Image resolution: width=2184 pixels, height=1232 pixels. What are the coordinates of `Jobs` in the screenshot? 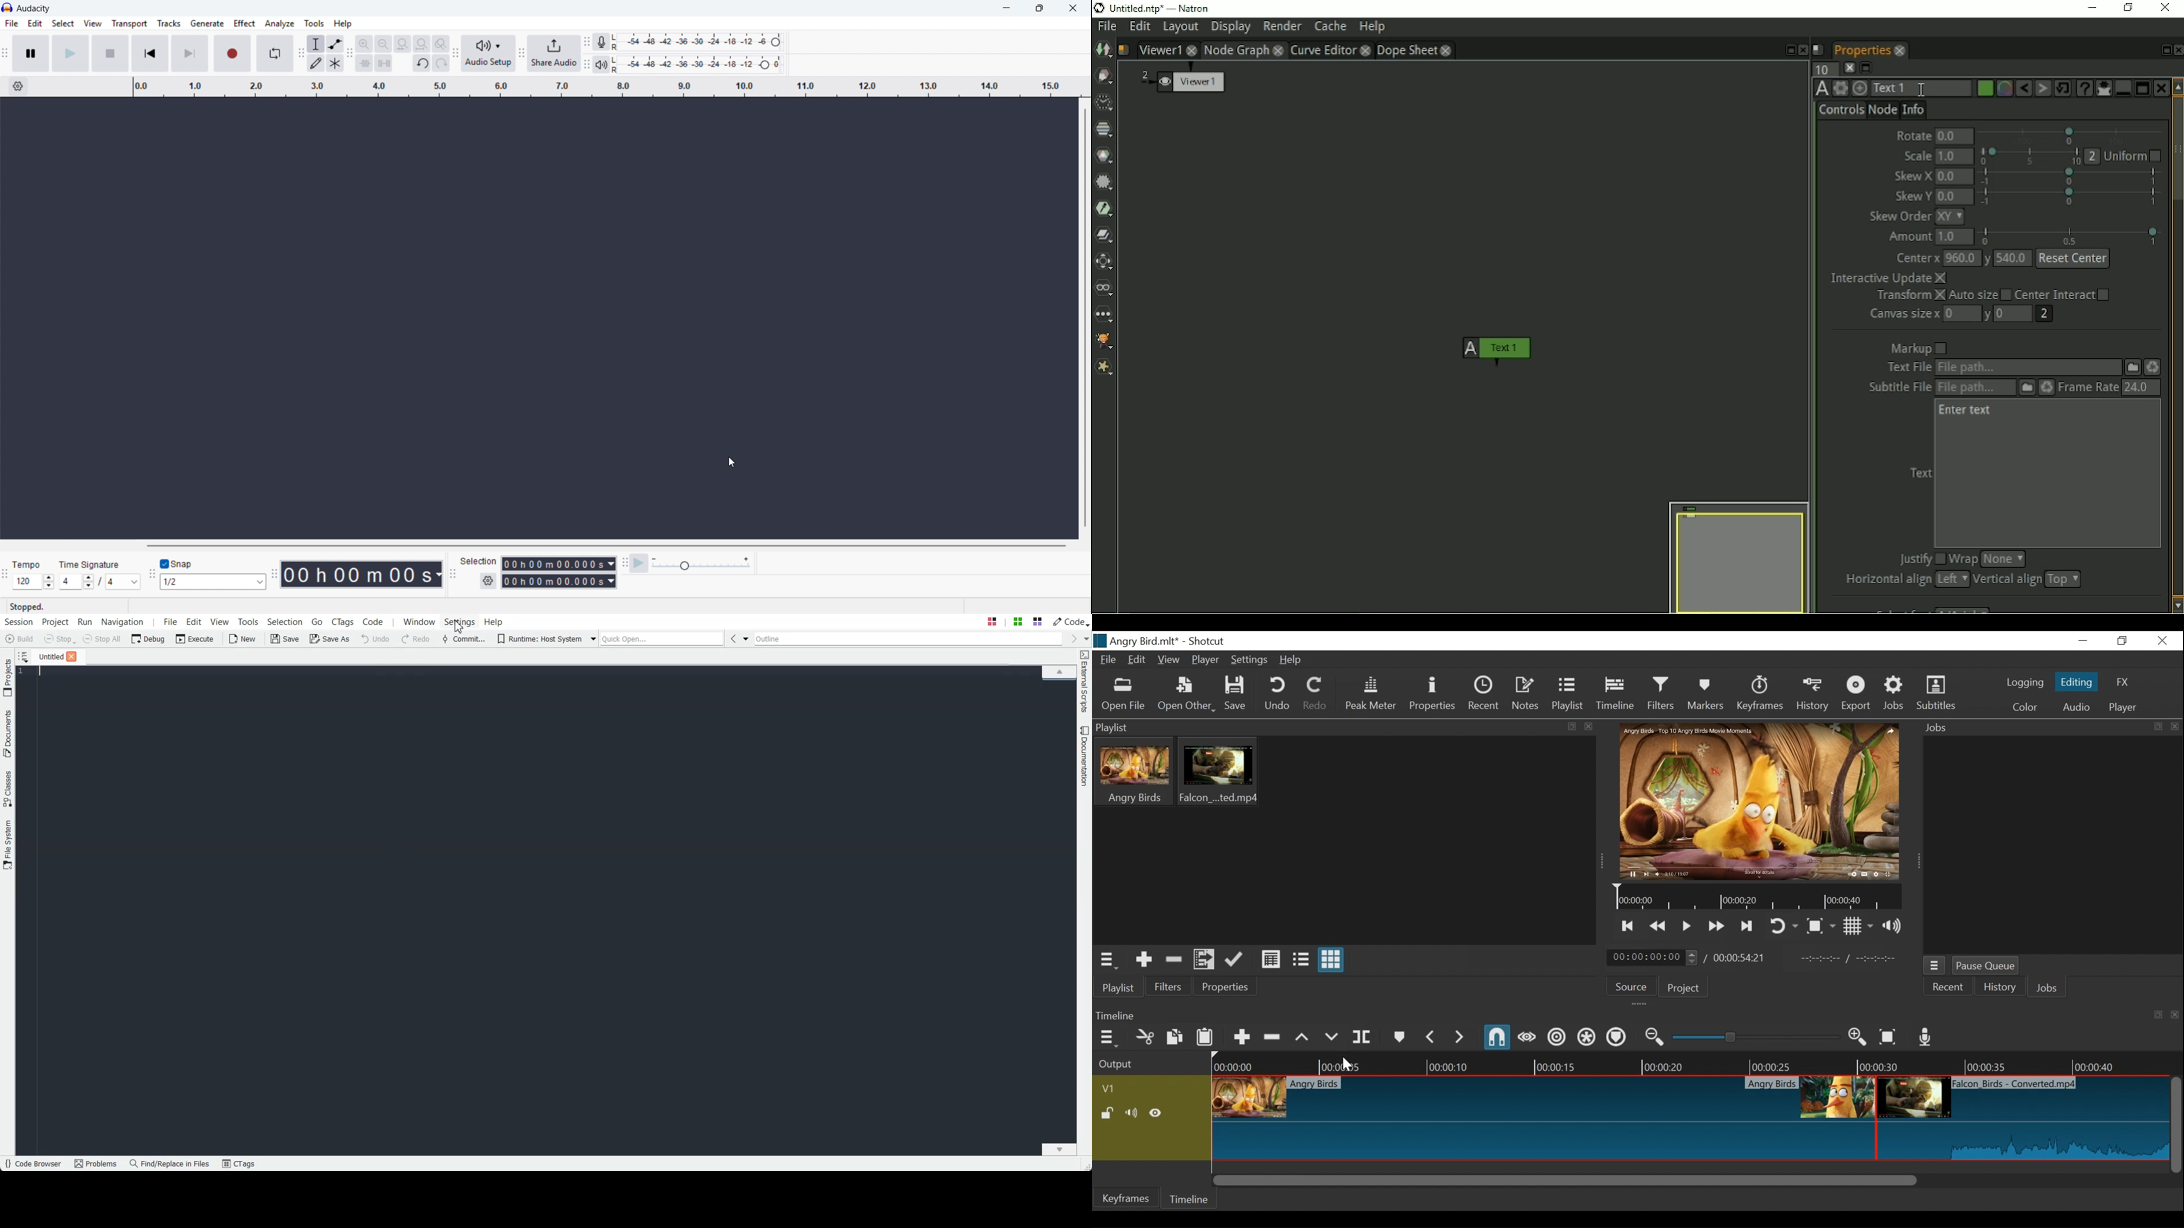 It's located at (2050, 987).